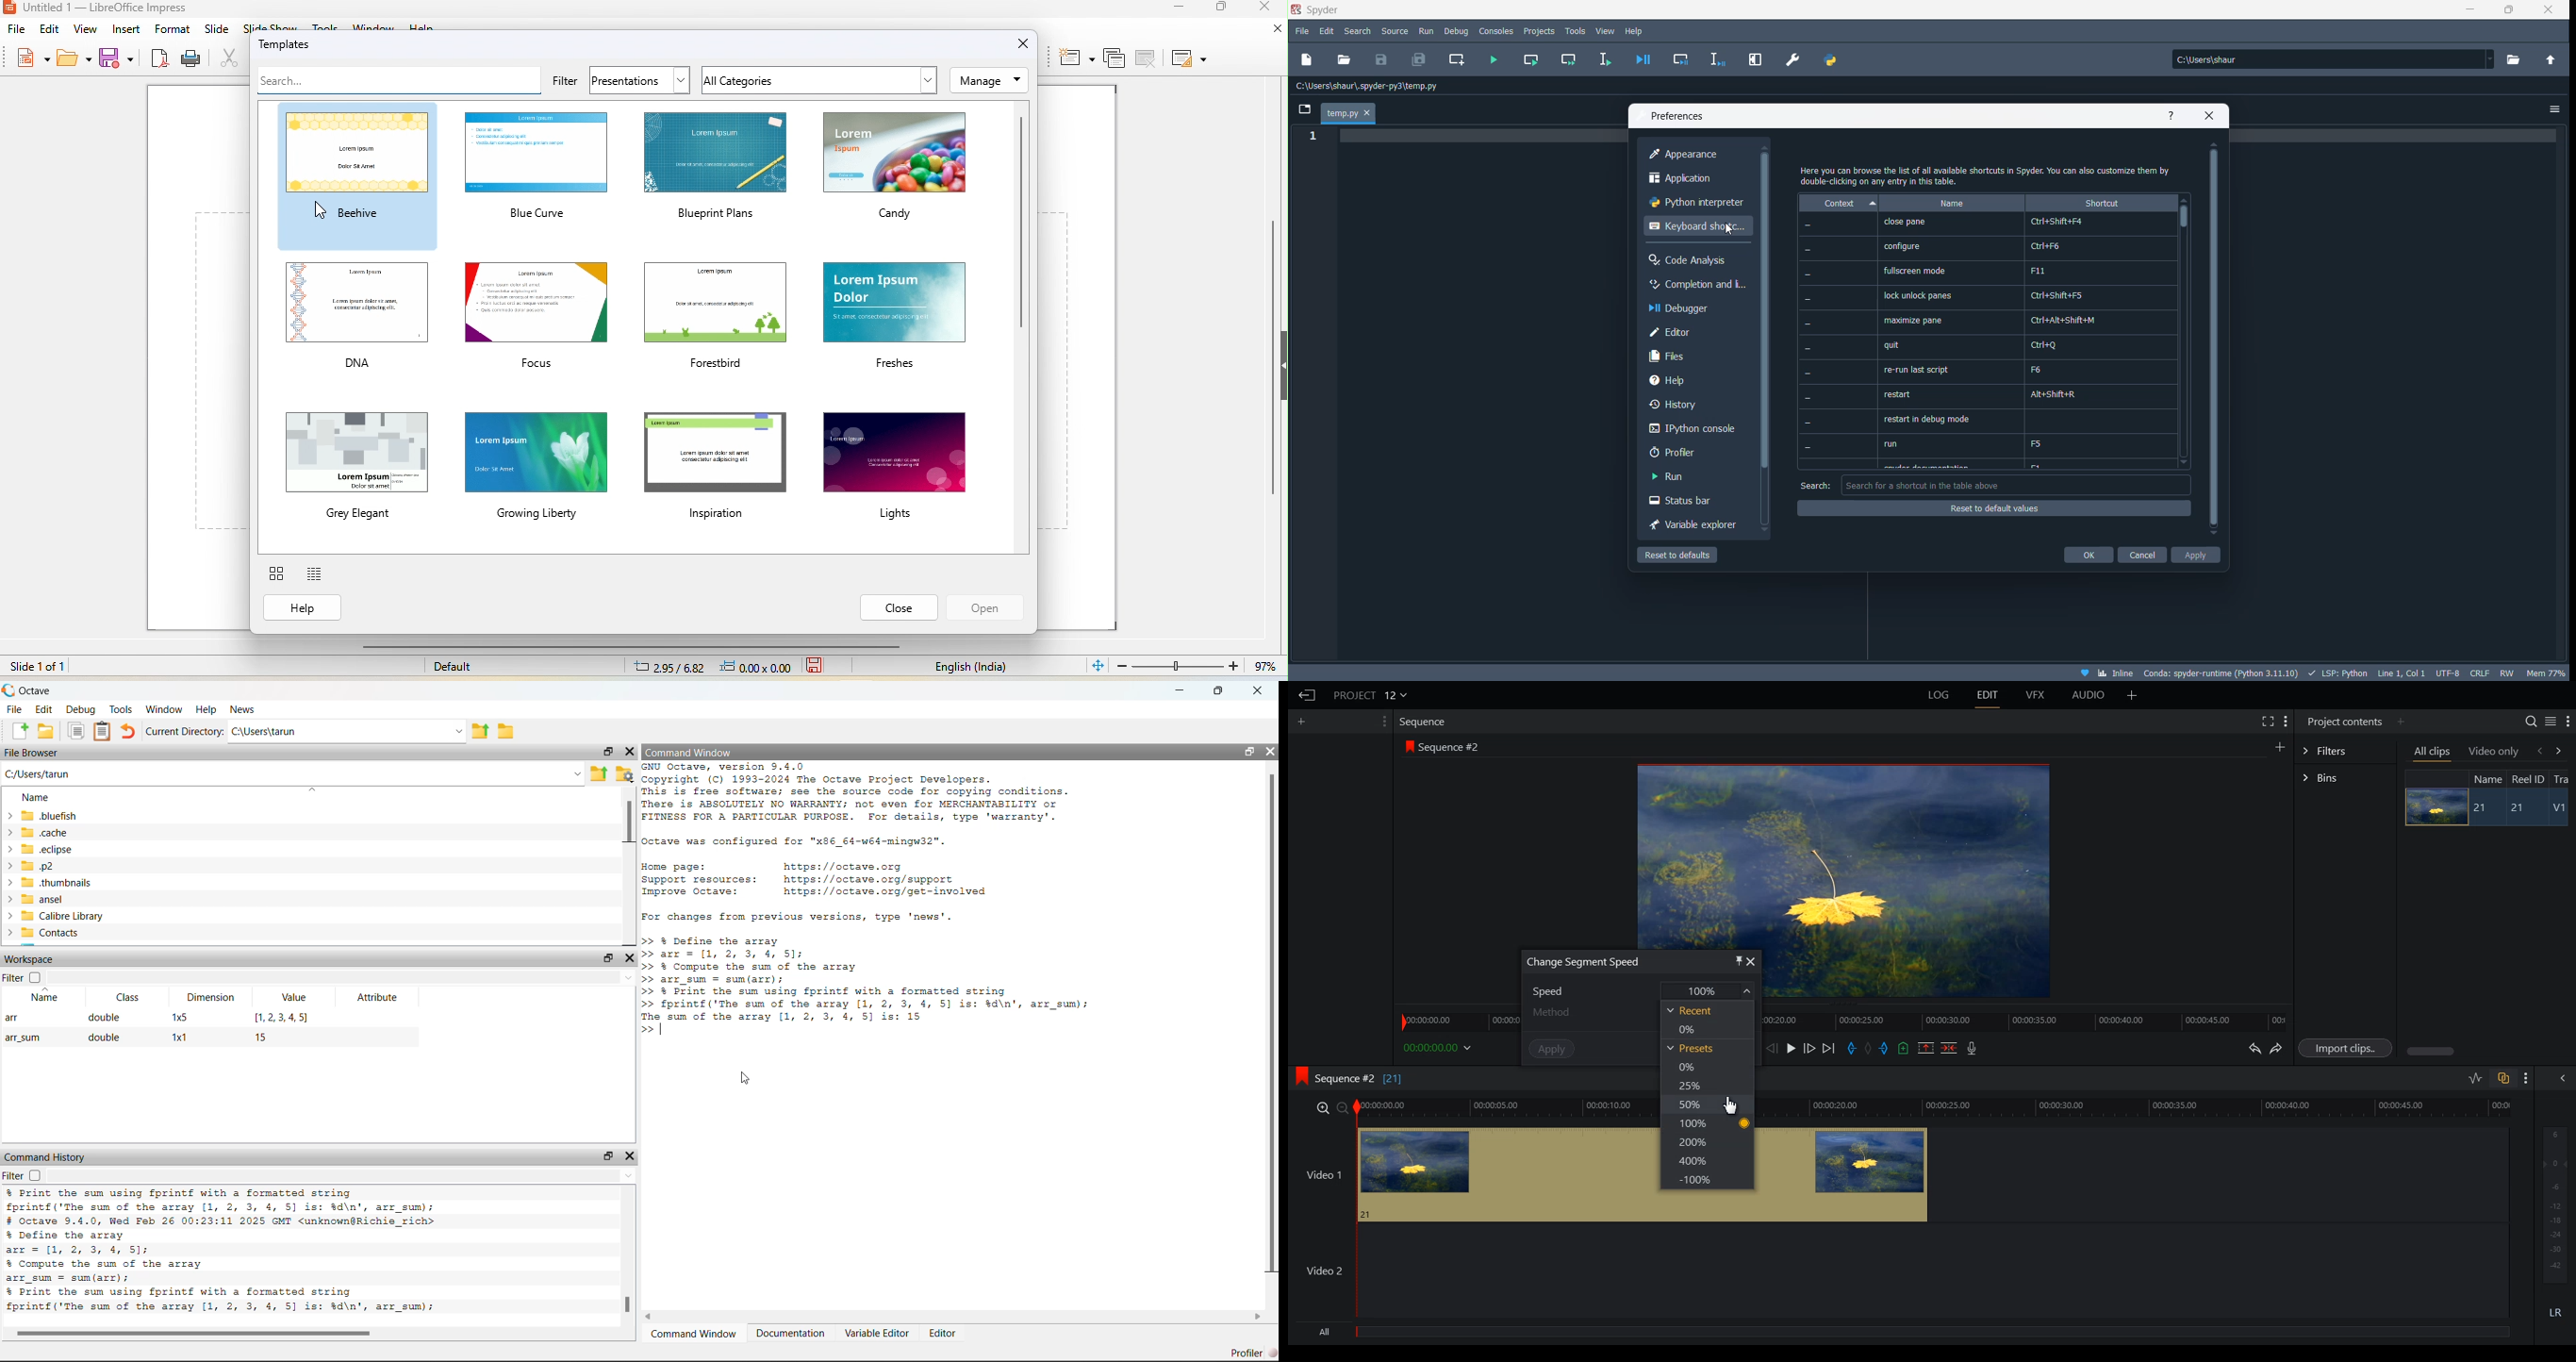  I want to click on Window preview, so click(1839, 852).